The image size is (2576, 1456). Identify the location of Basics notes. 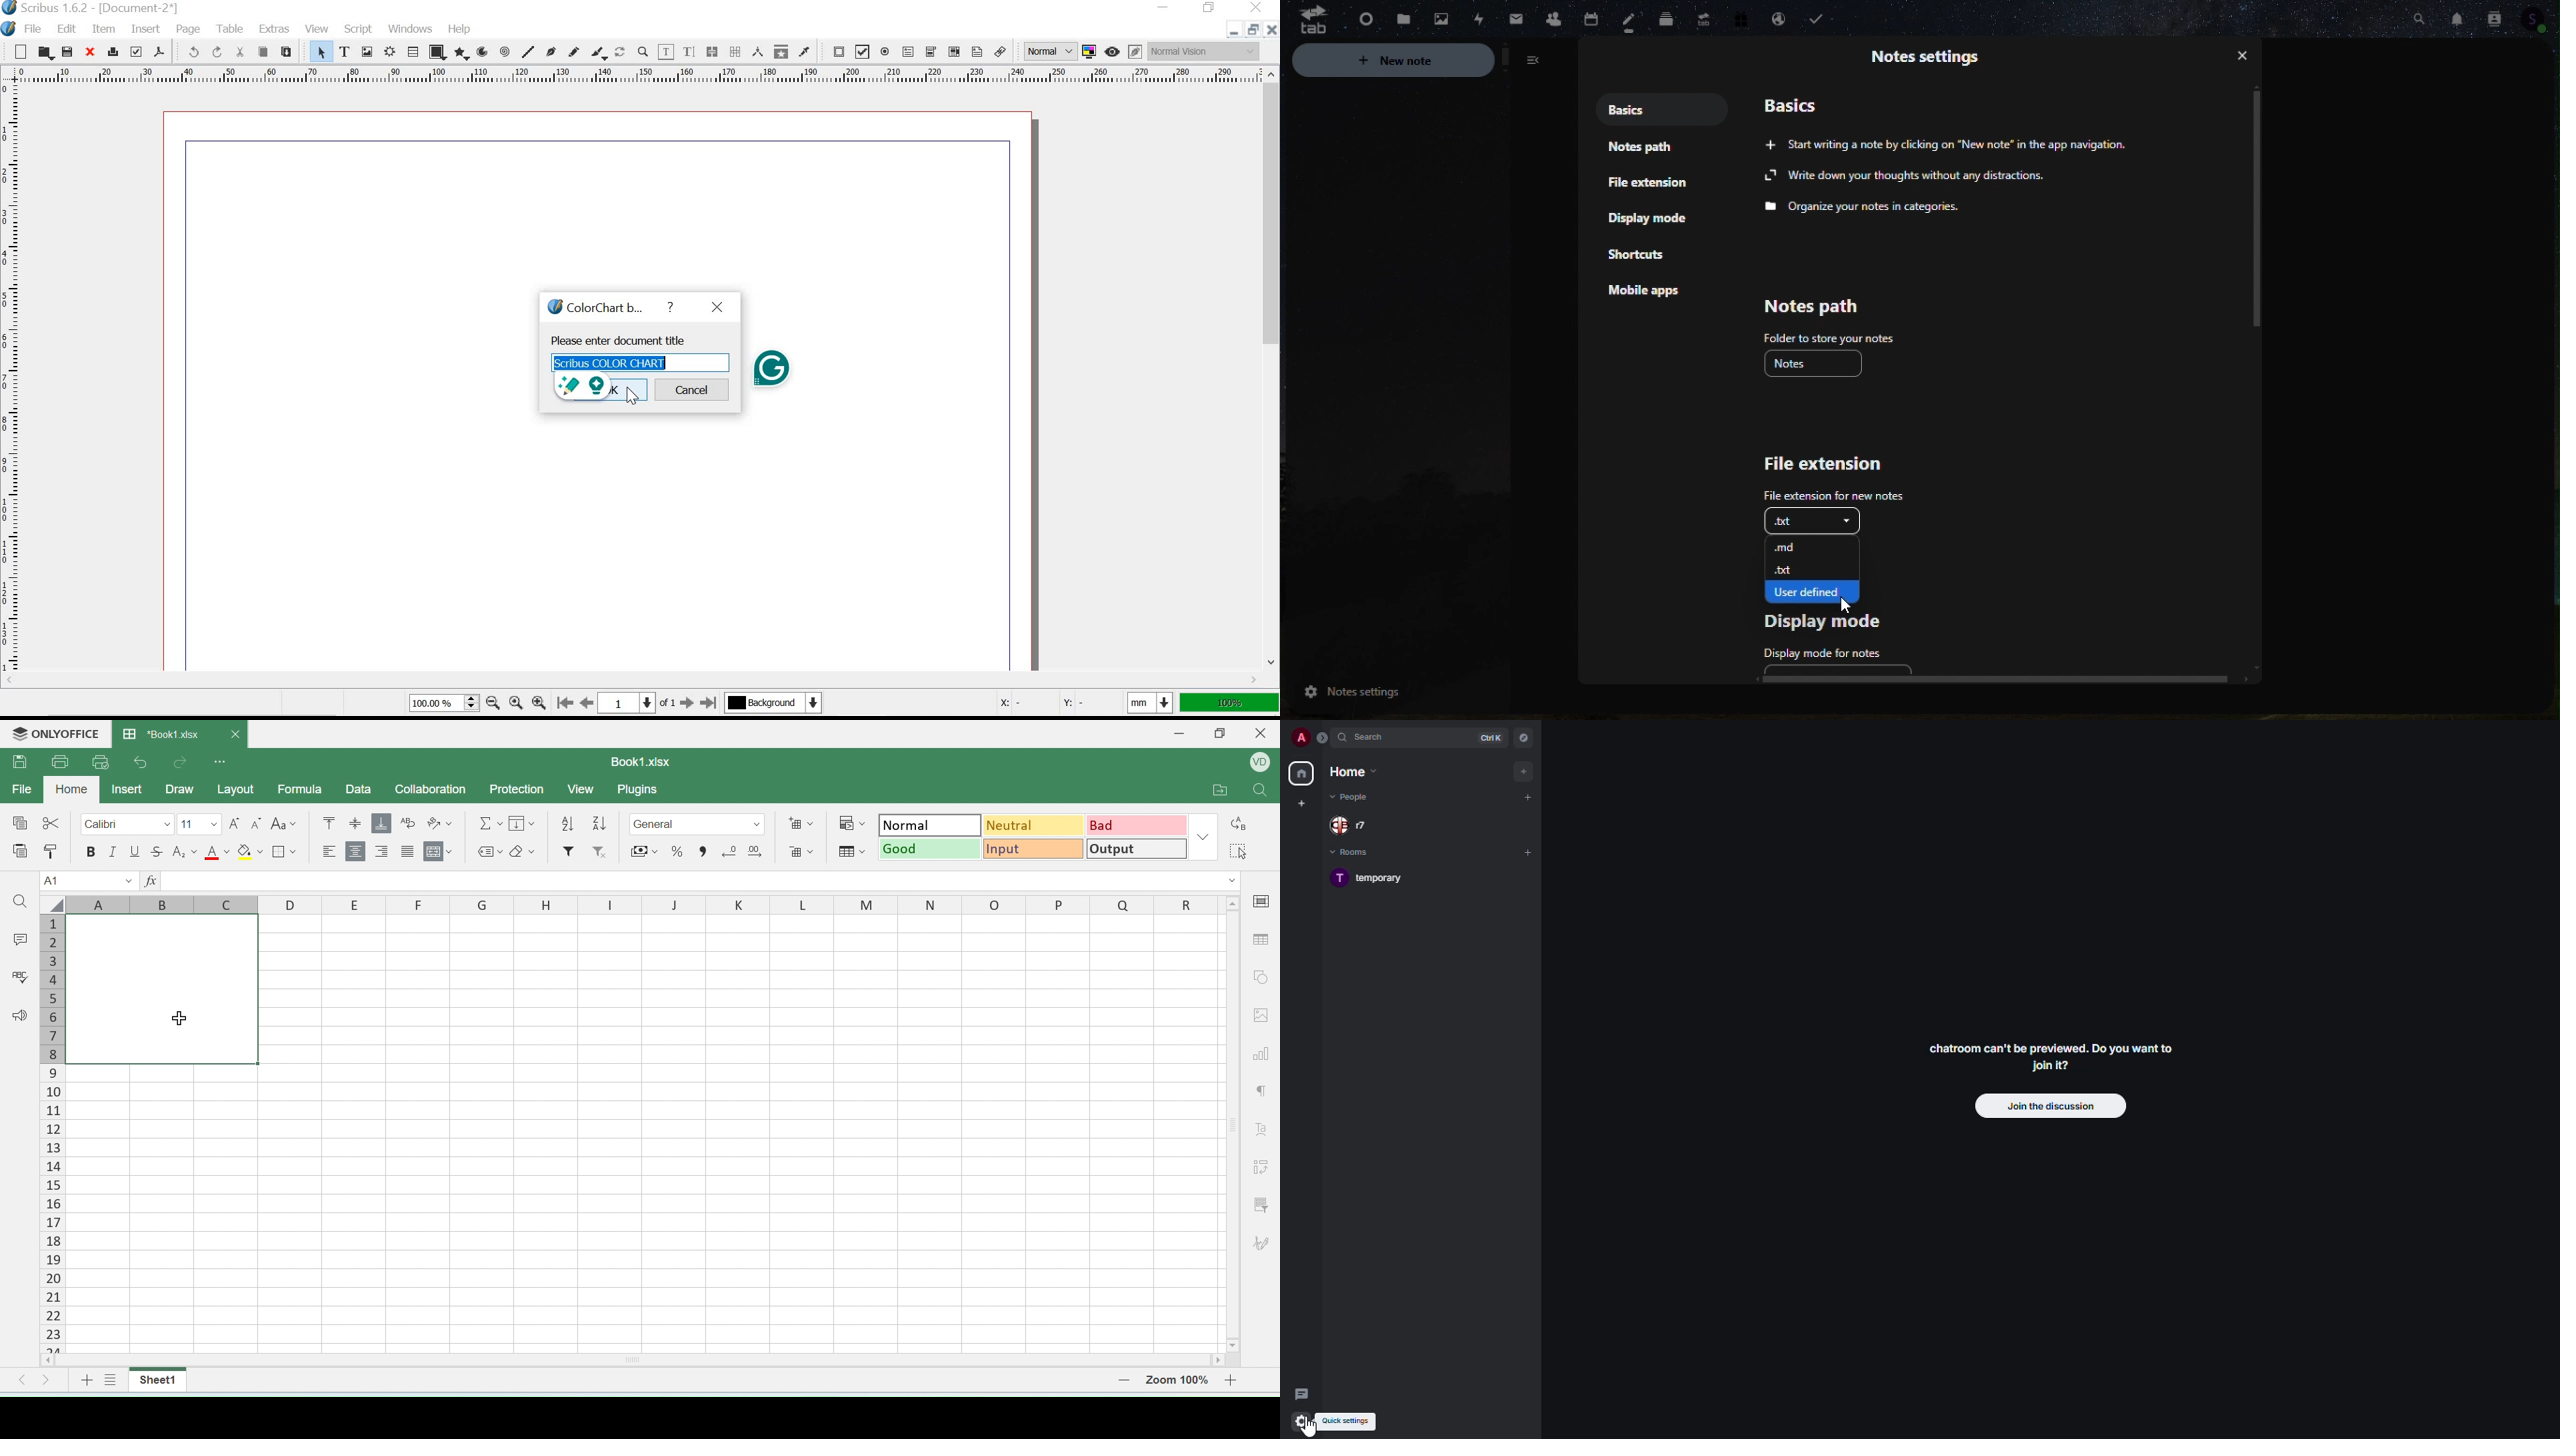
(1637, 108).